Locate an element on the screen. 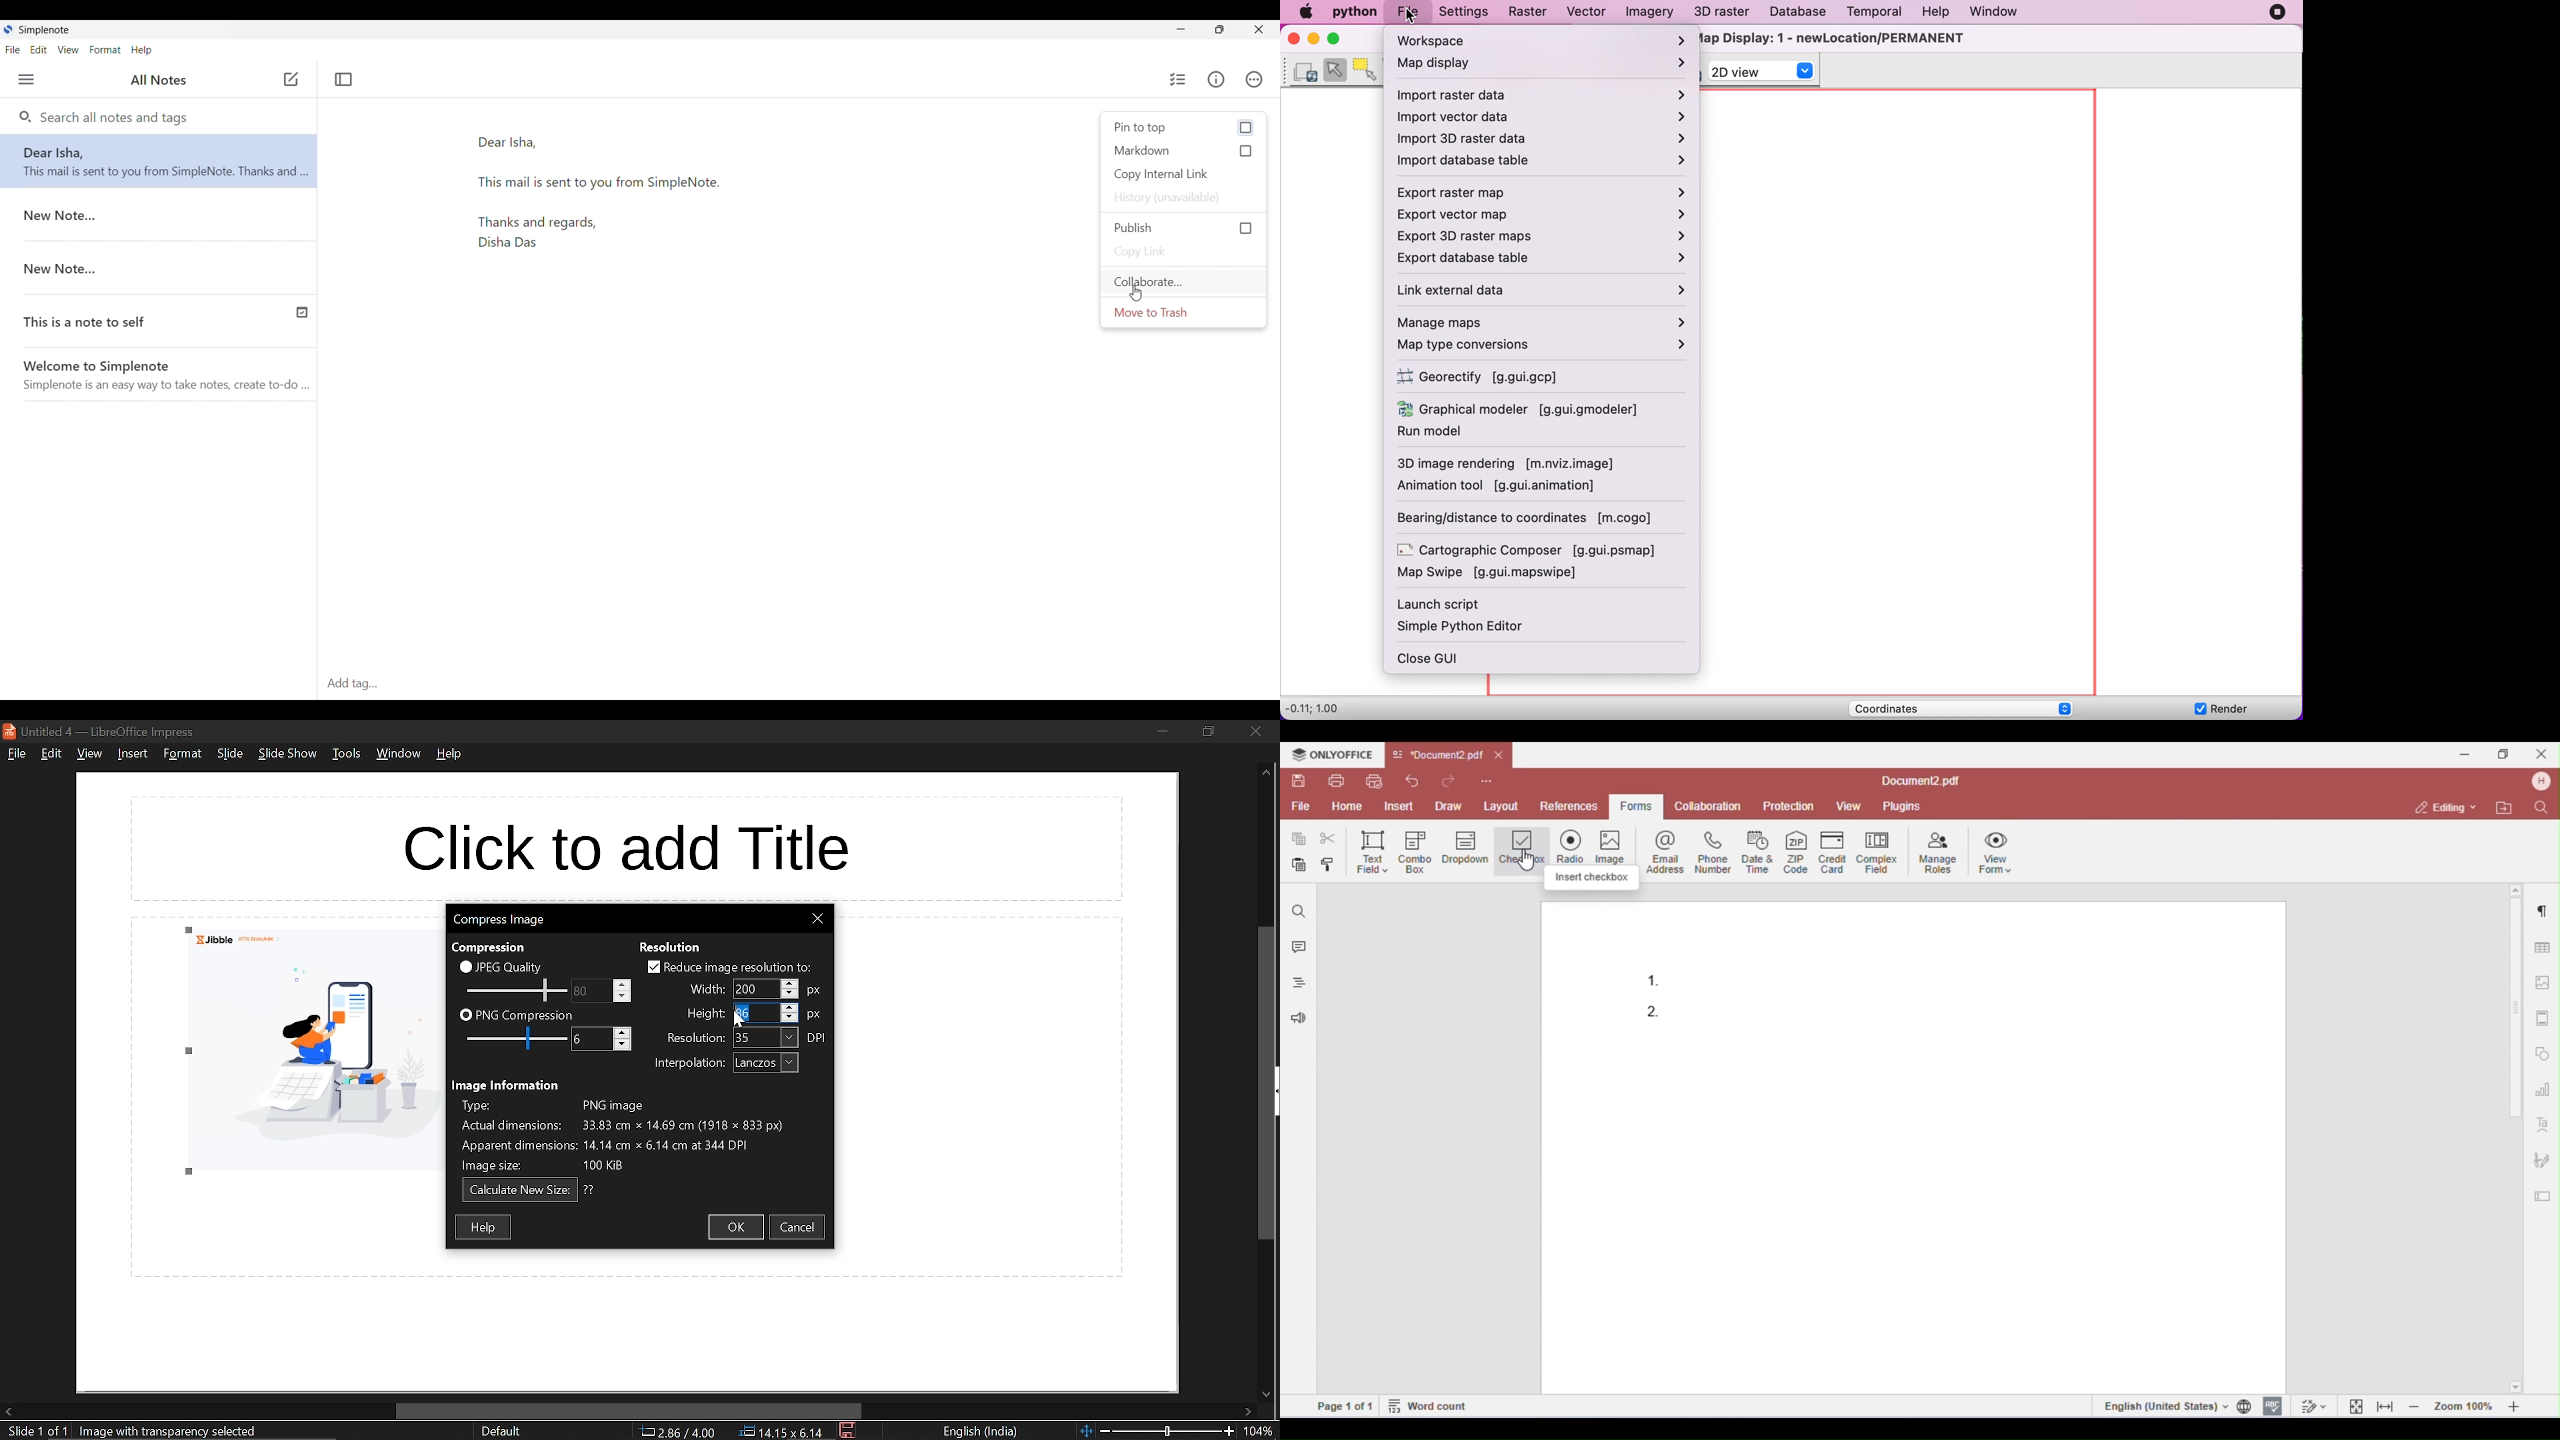 The height and width of the screenshot is (1456, 2576). question mark is located at coordinates (590, 1190).